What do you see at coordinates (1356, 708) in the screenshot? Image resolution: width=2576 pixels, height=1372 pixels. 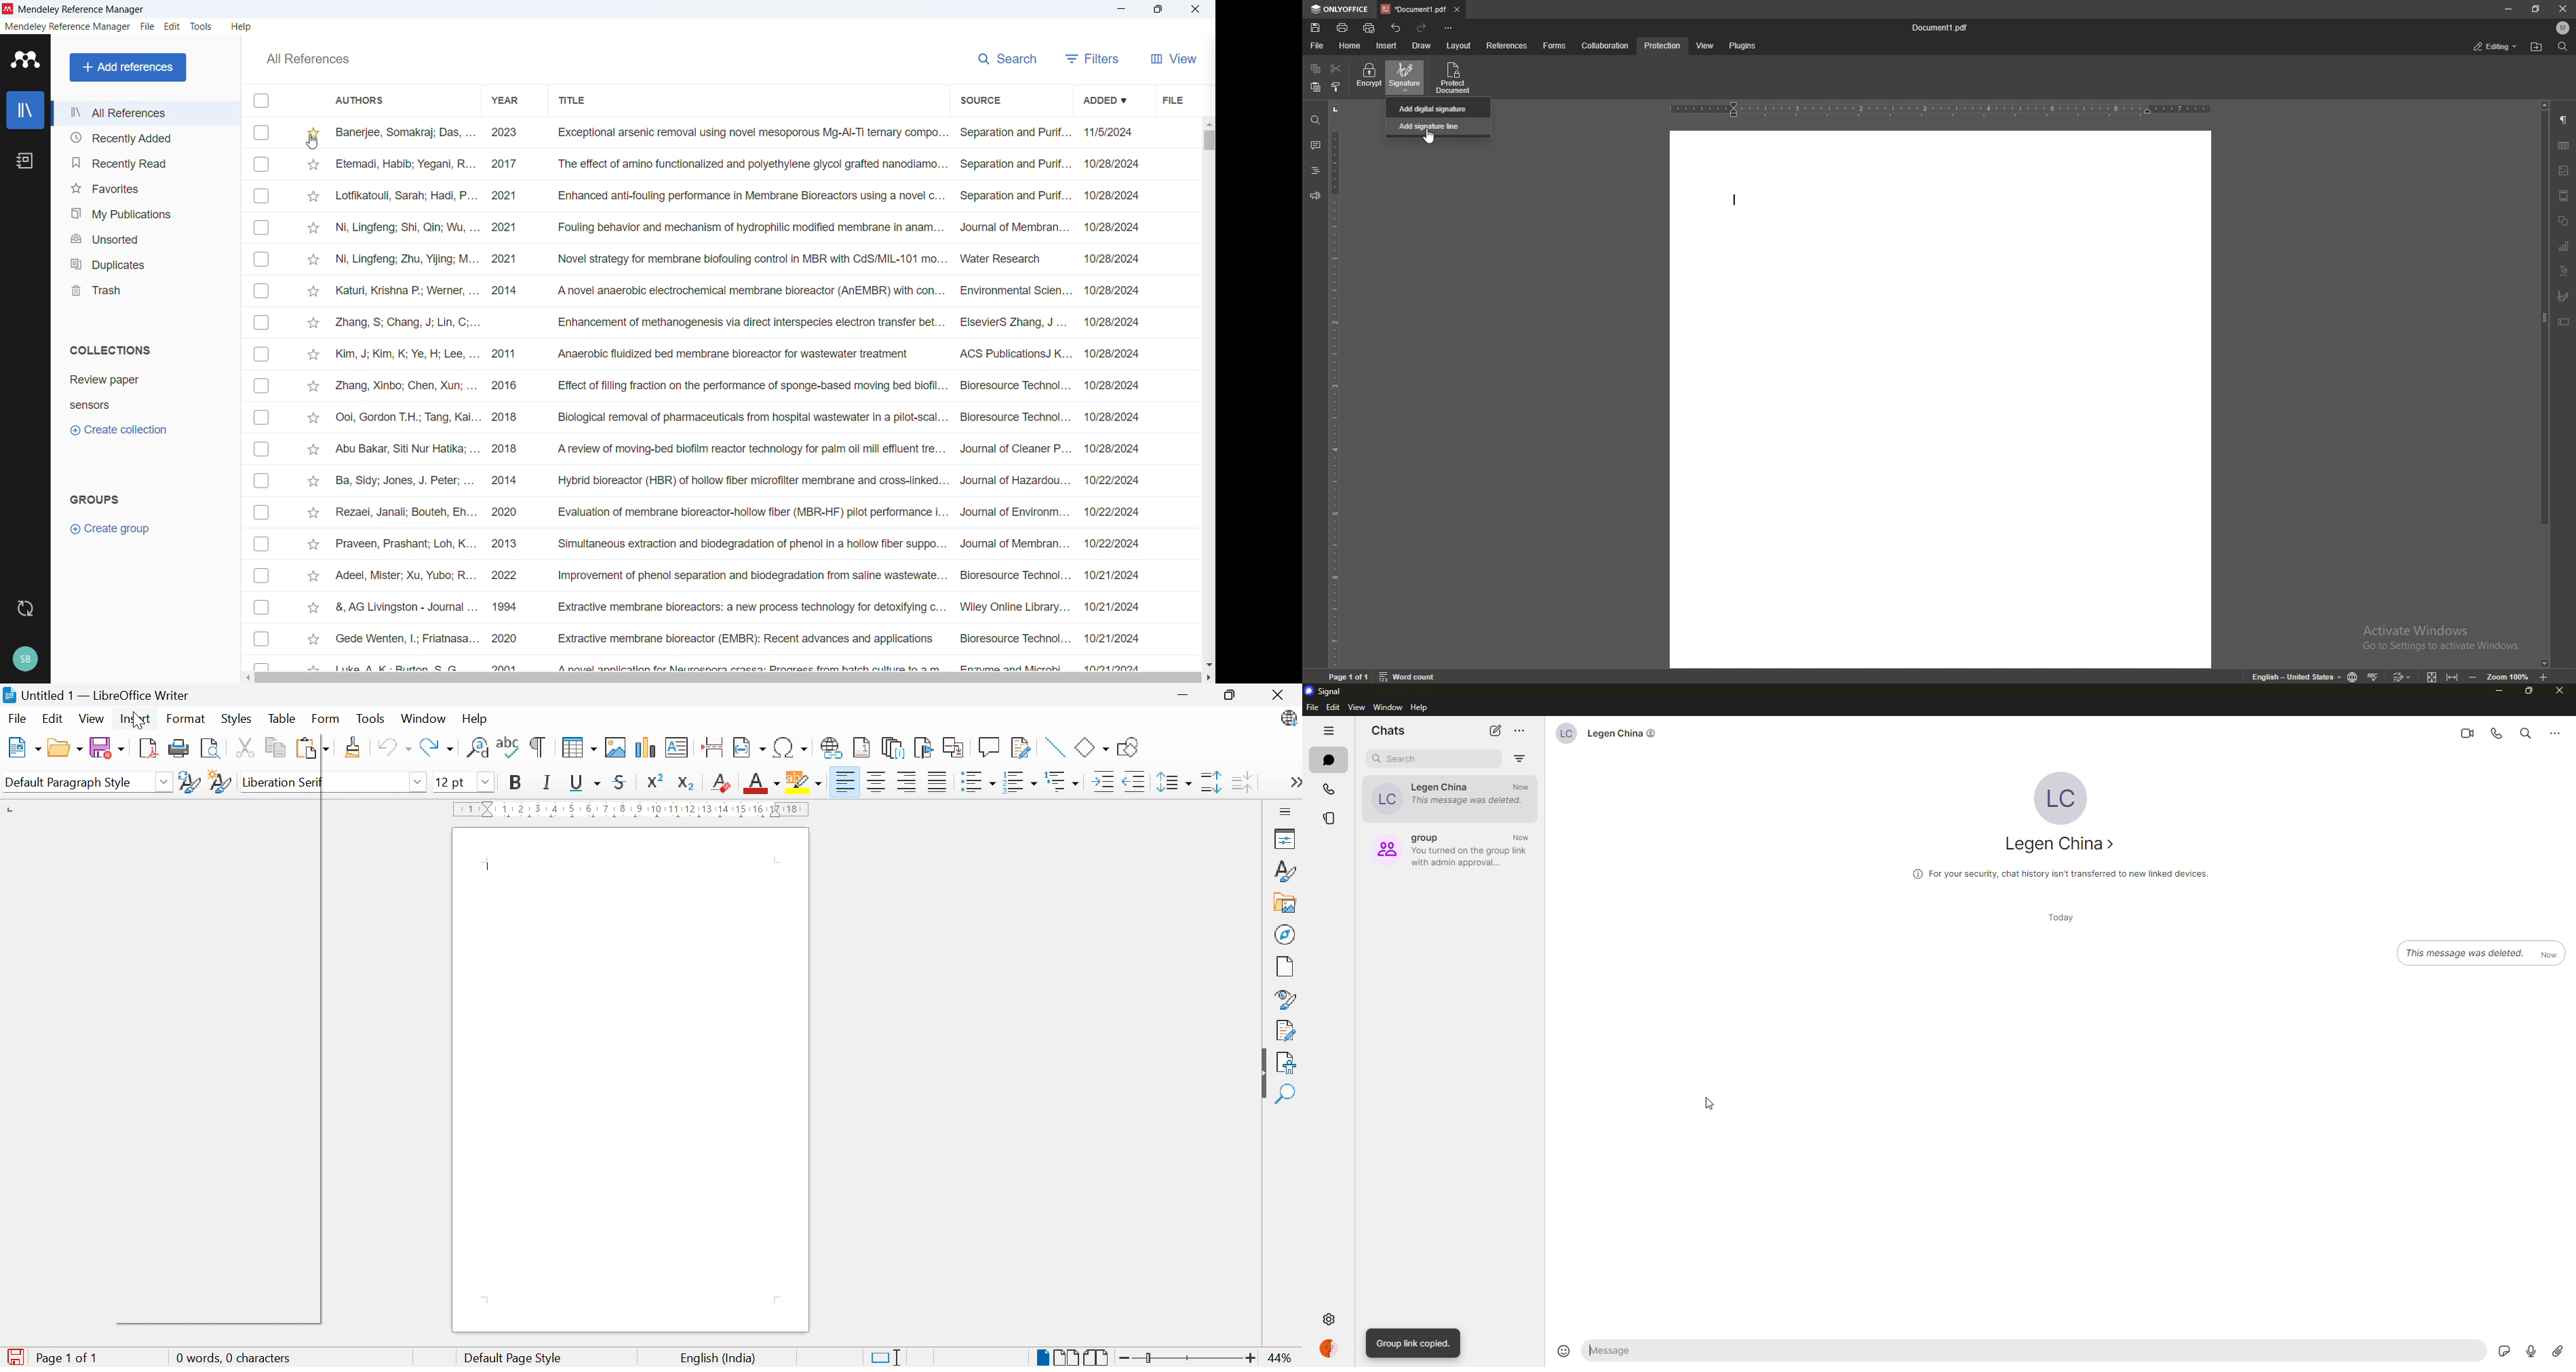 I see `view` at bounding box center [1356, 708].